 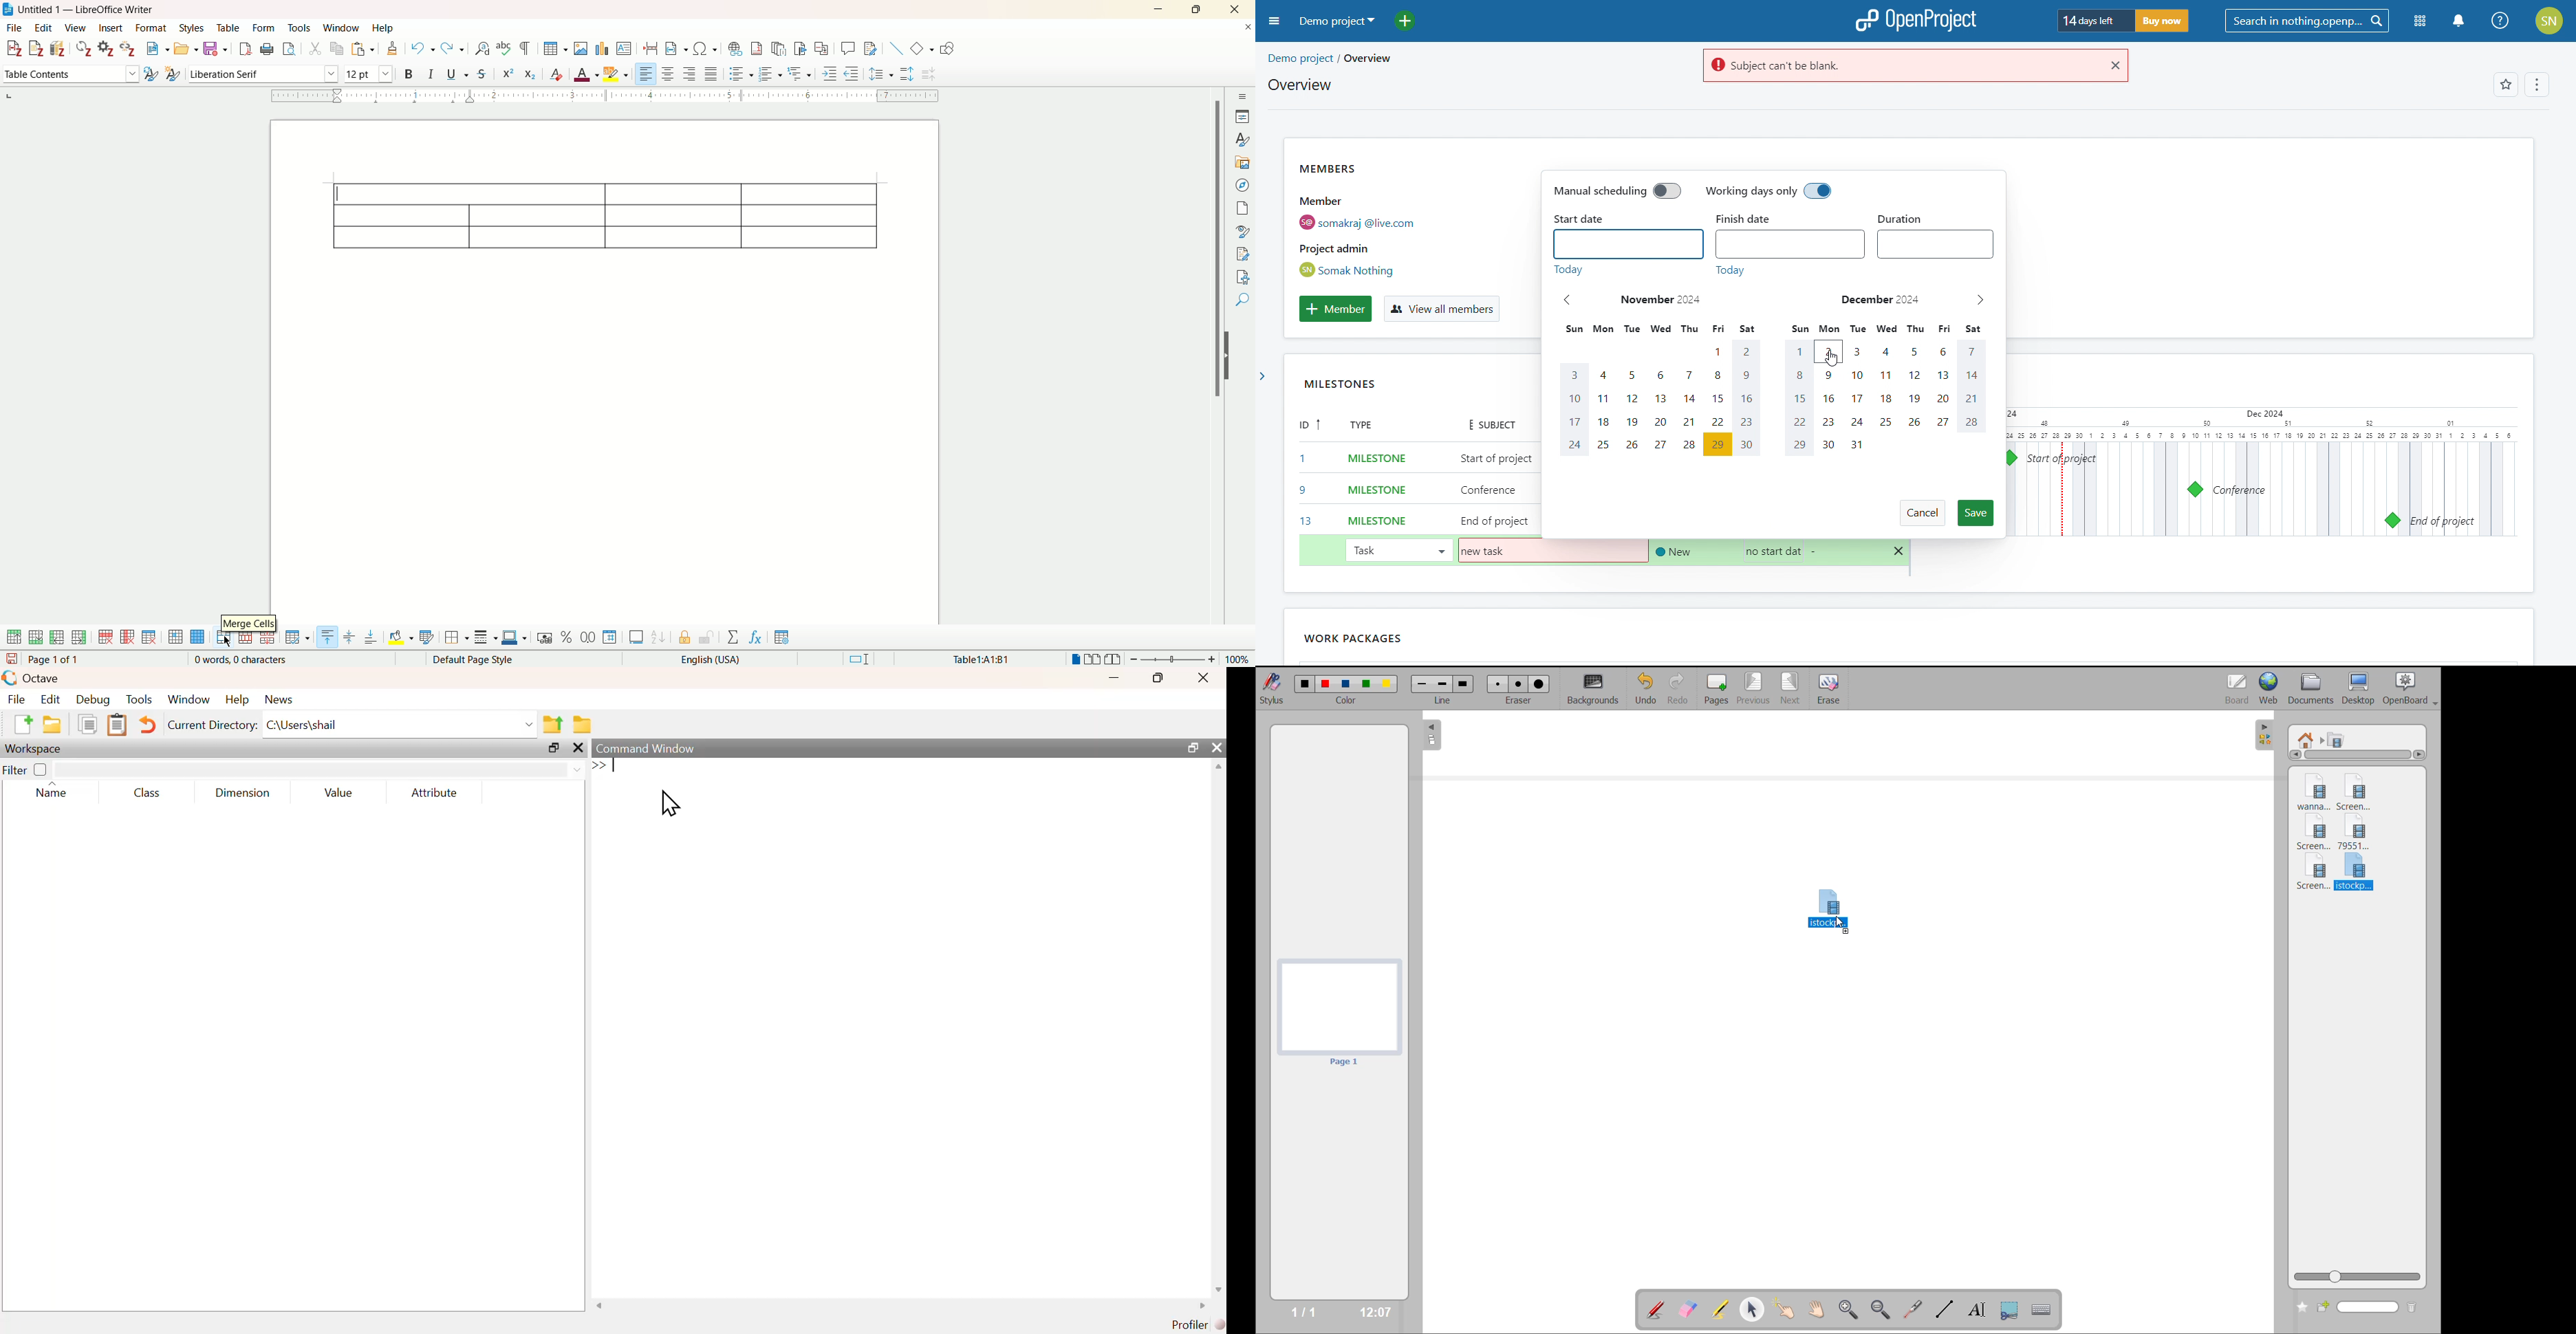 I want to click on 0 words, 0 characters, so click(x=243, y=658).